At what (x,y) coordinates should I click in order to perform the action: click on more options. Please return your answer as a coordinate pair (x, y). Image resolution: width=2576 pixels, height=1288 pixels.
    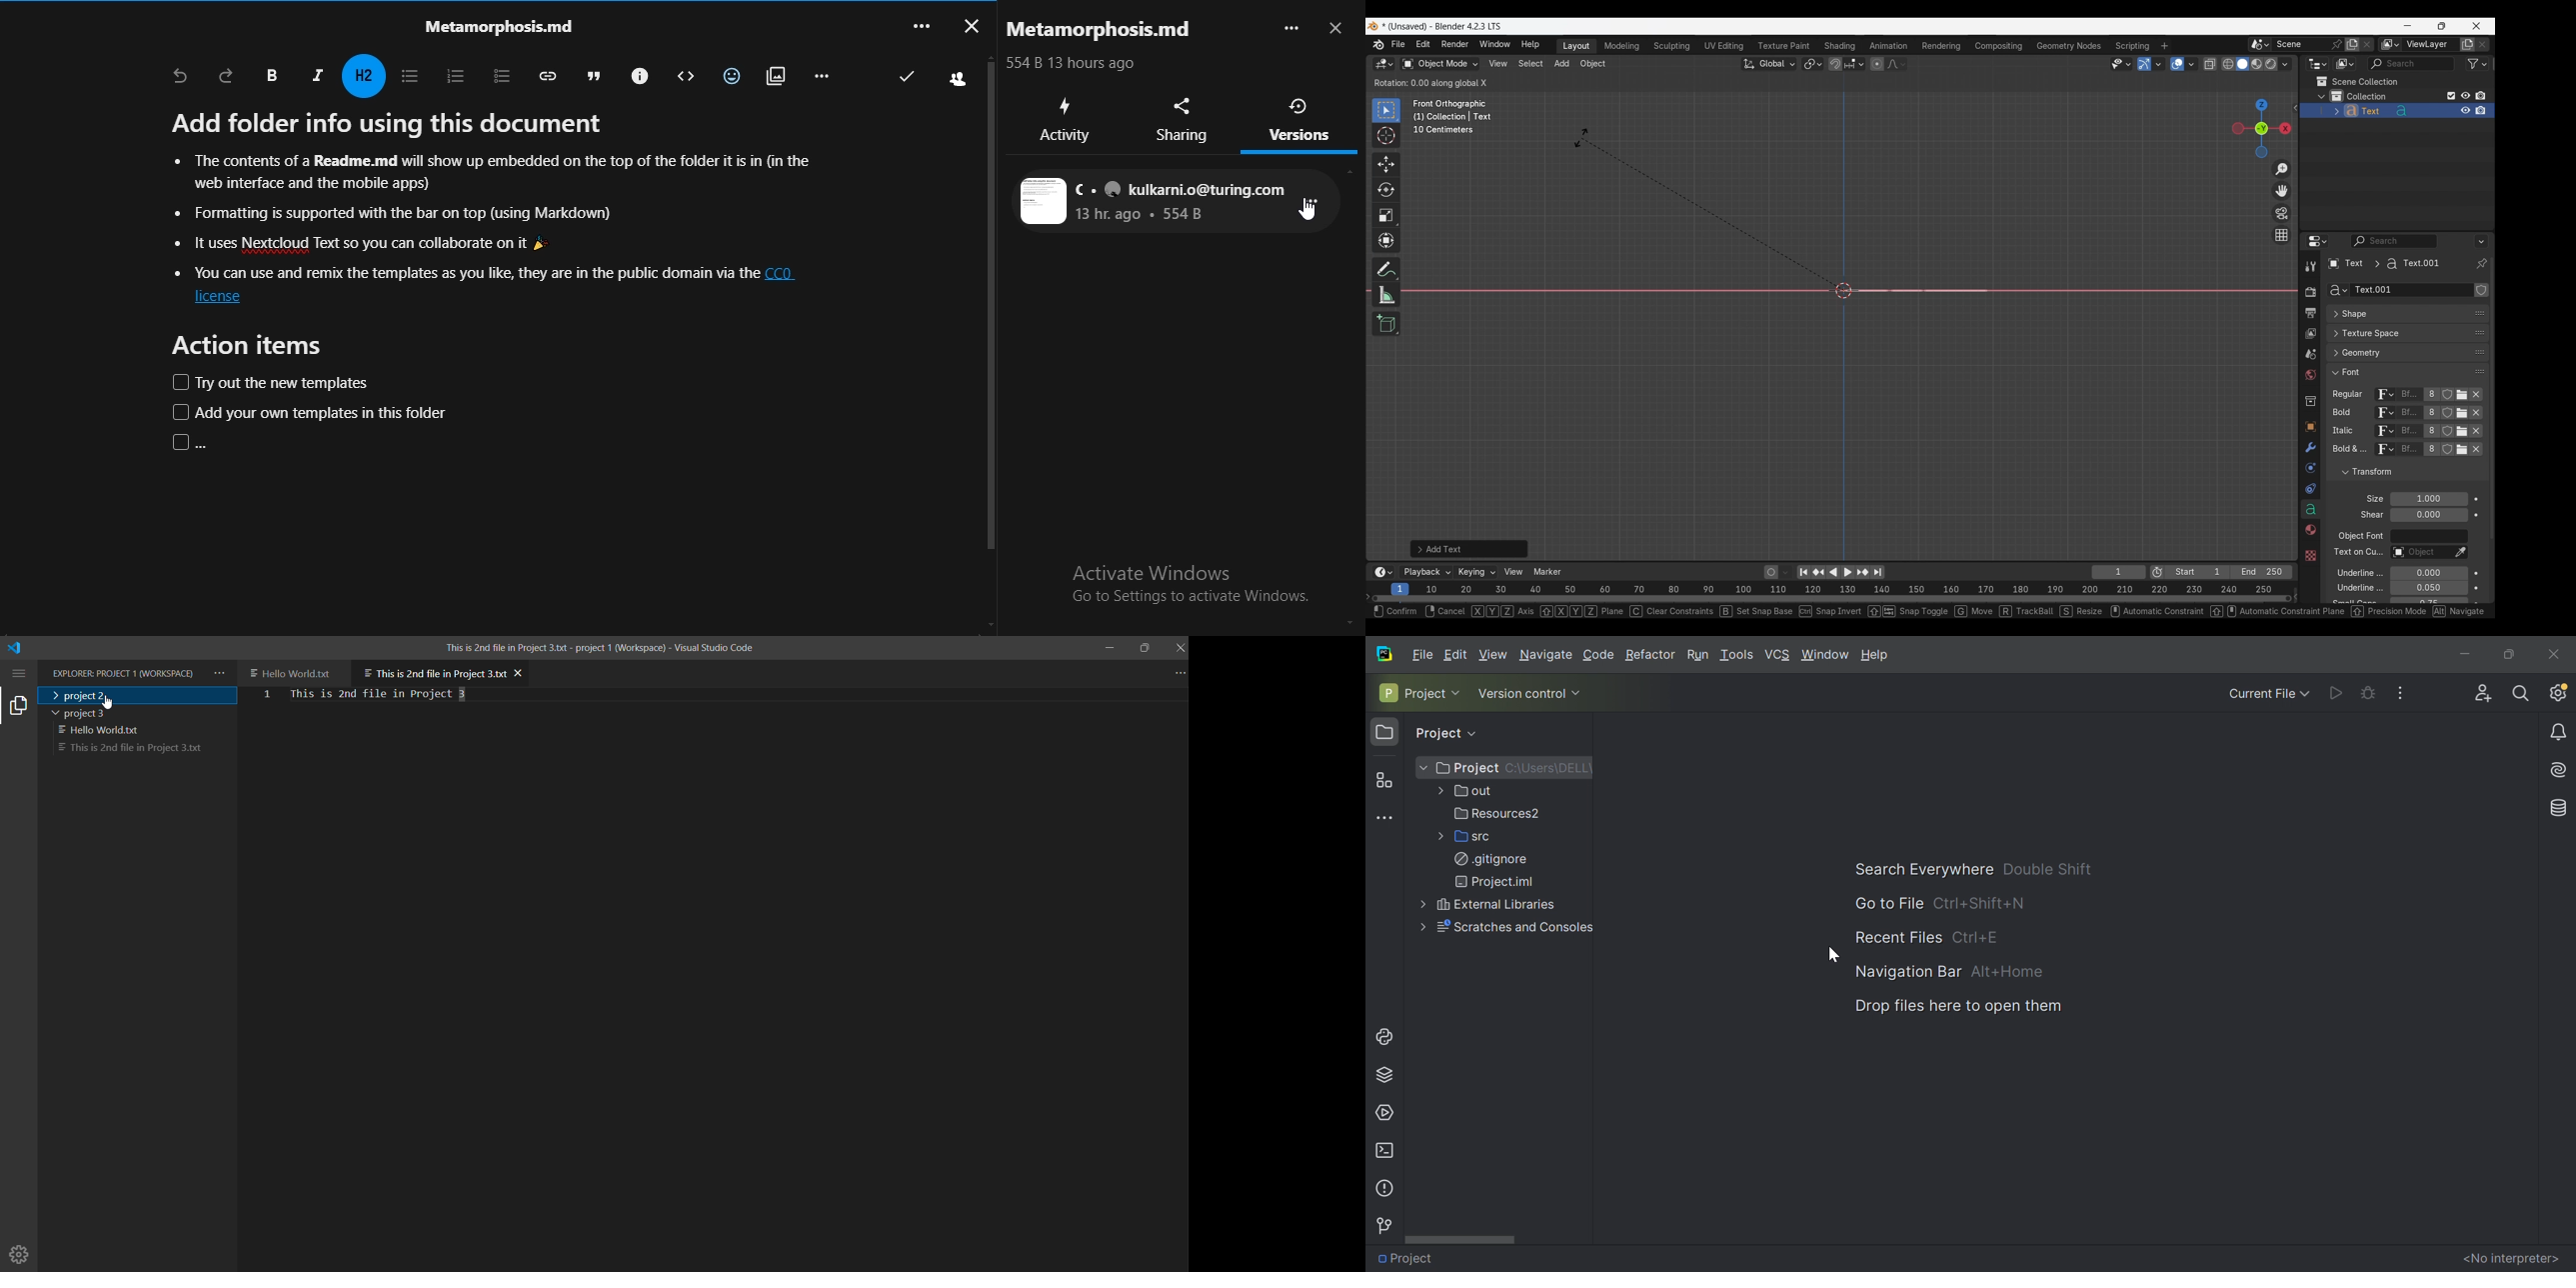
    Looking at the image, I should click on (1290, 28).